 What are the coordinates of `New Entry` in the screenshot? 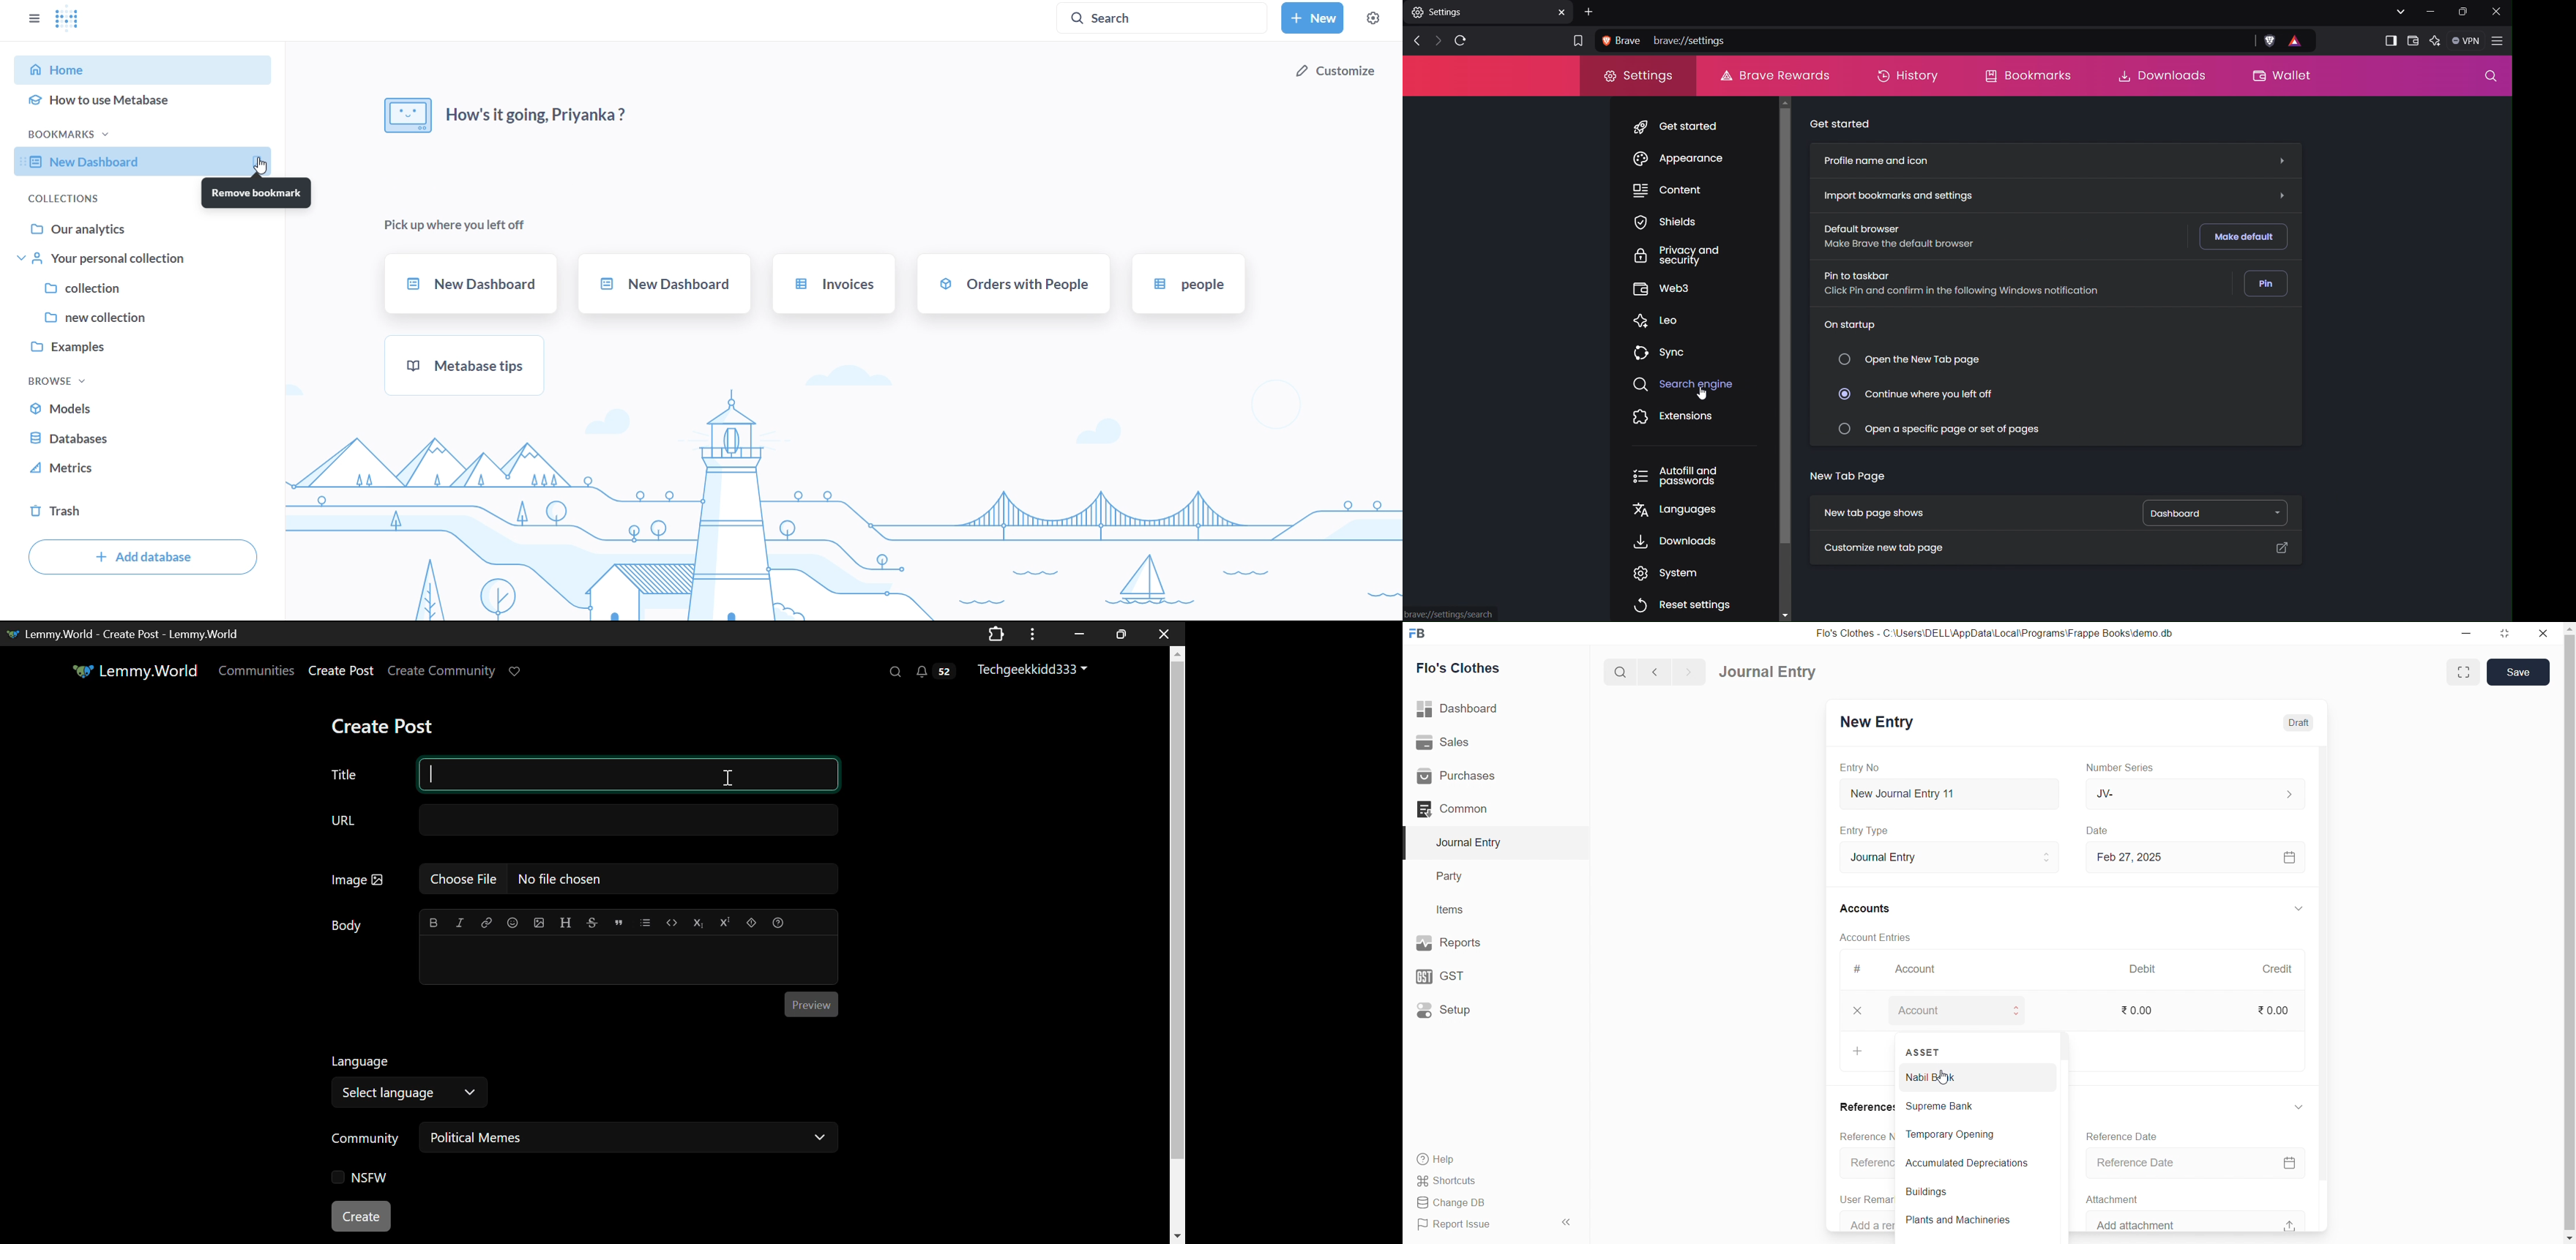 It's located at (1881, 723).